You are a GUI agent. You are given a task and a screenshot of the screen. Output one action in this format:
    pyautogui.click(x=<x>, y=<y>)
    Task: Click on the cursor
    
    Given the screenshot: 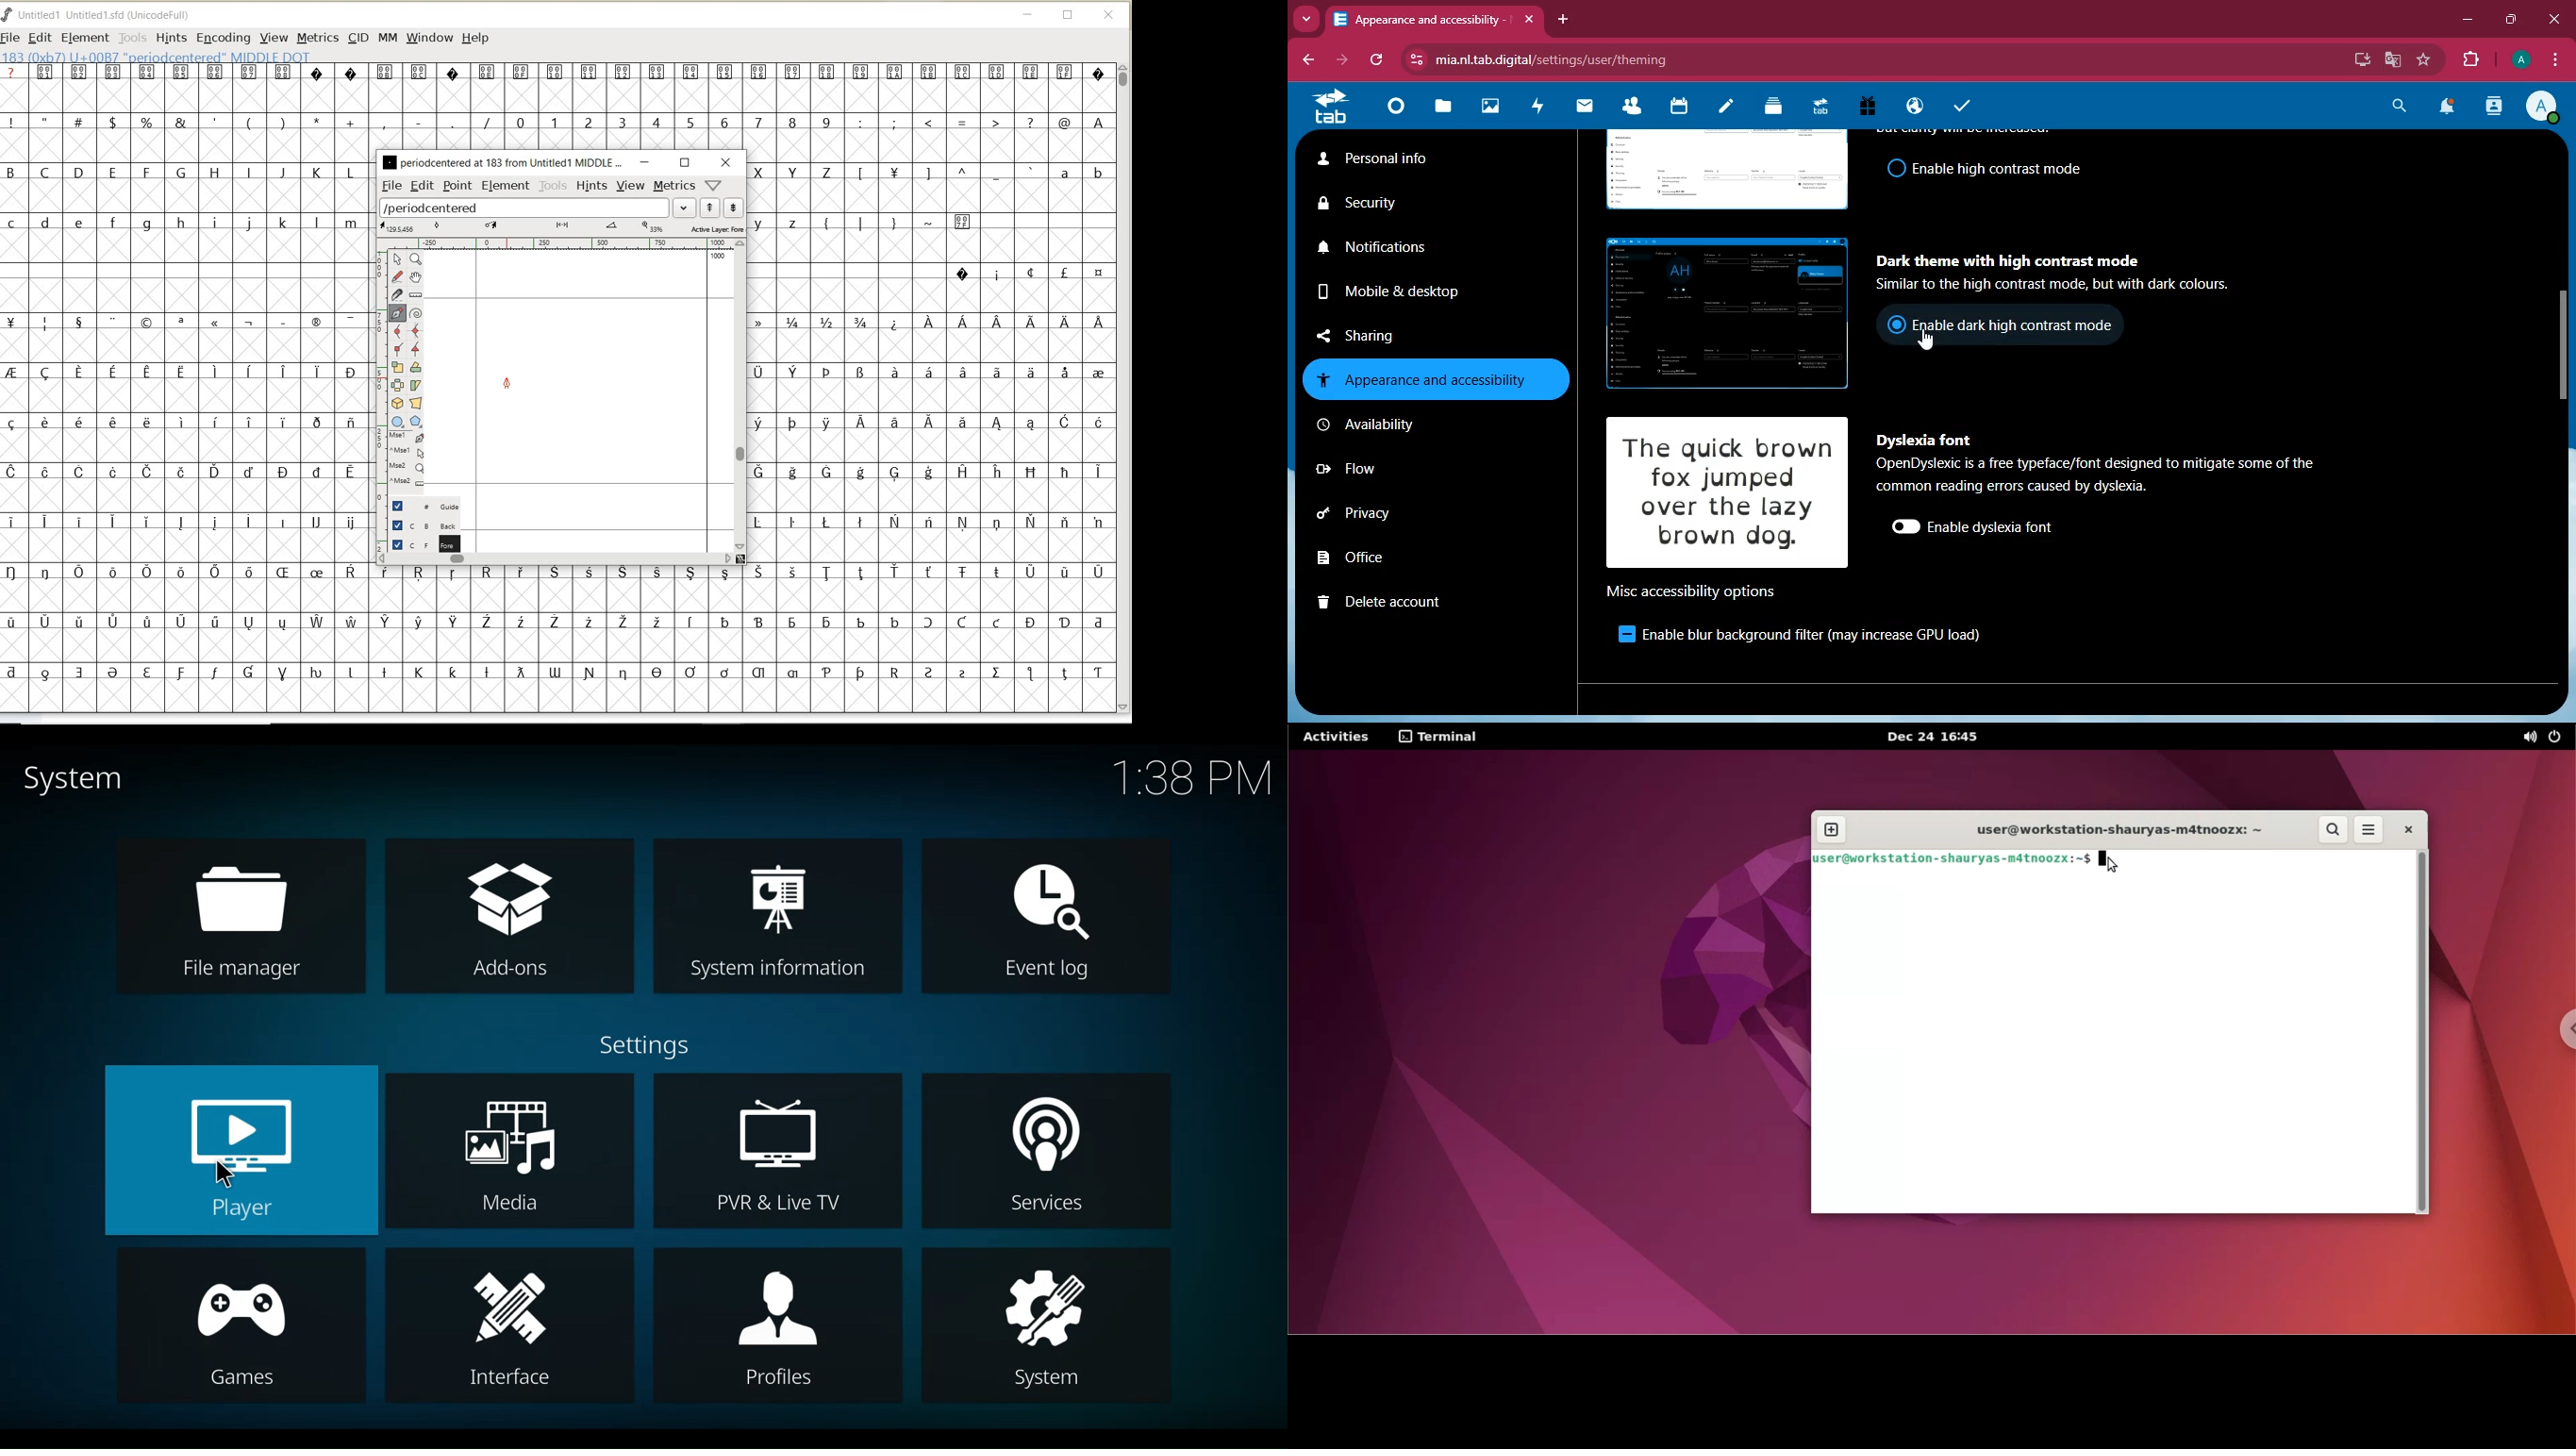 What is the action you would take?
    pyautogui.click(x=1929, y=342)
    